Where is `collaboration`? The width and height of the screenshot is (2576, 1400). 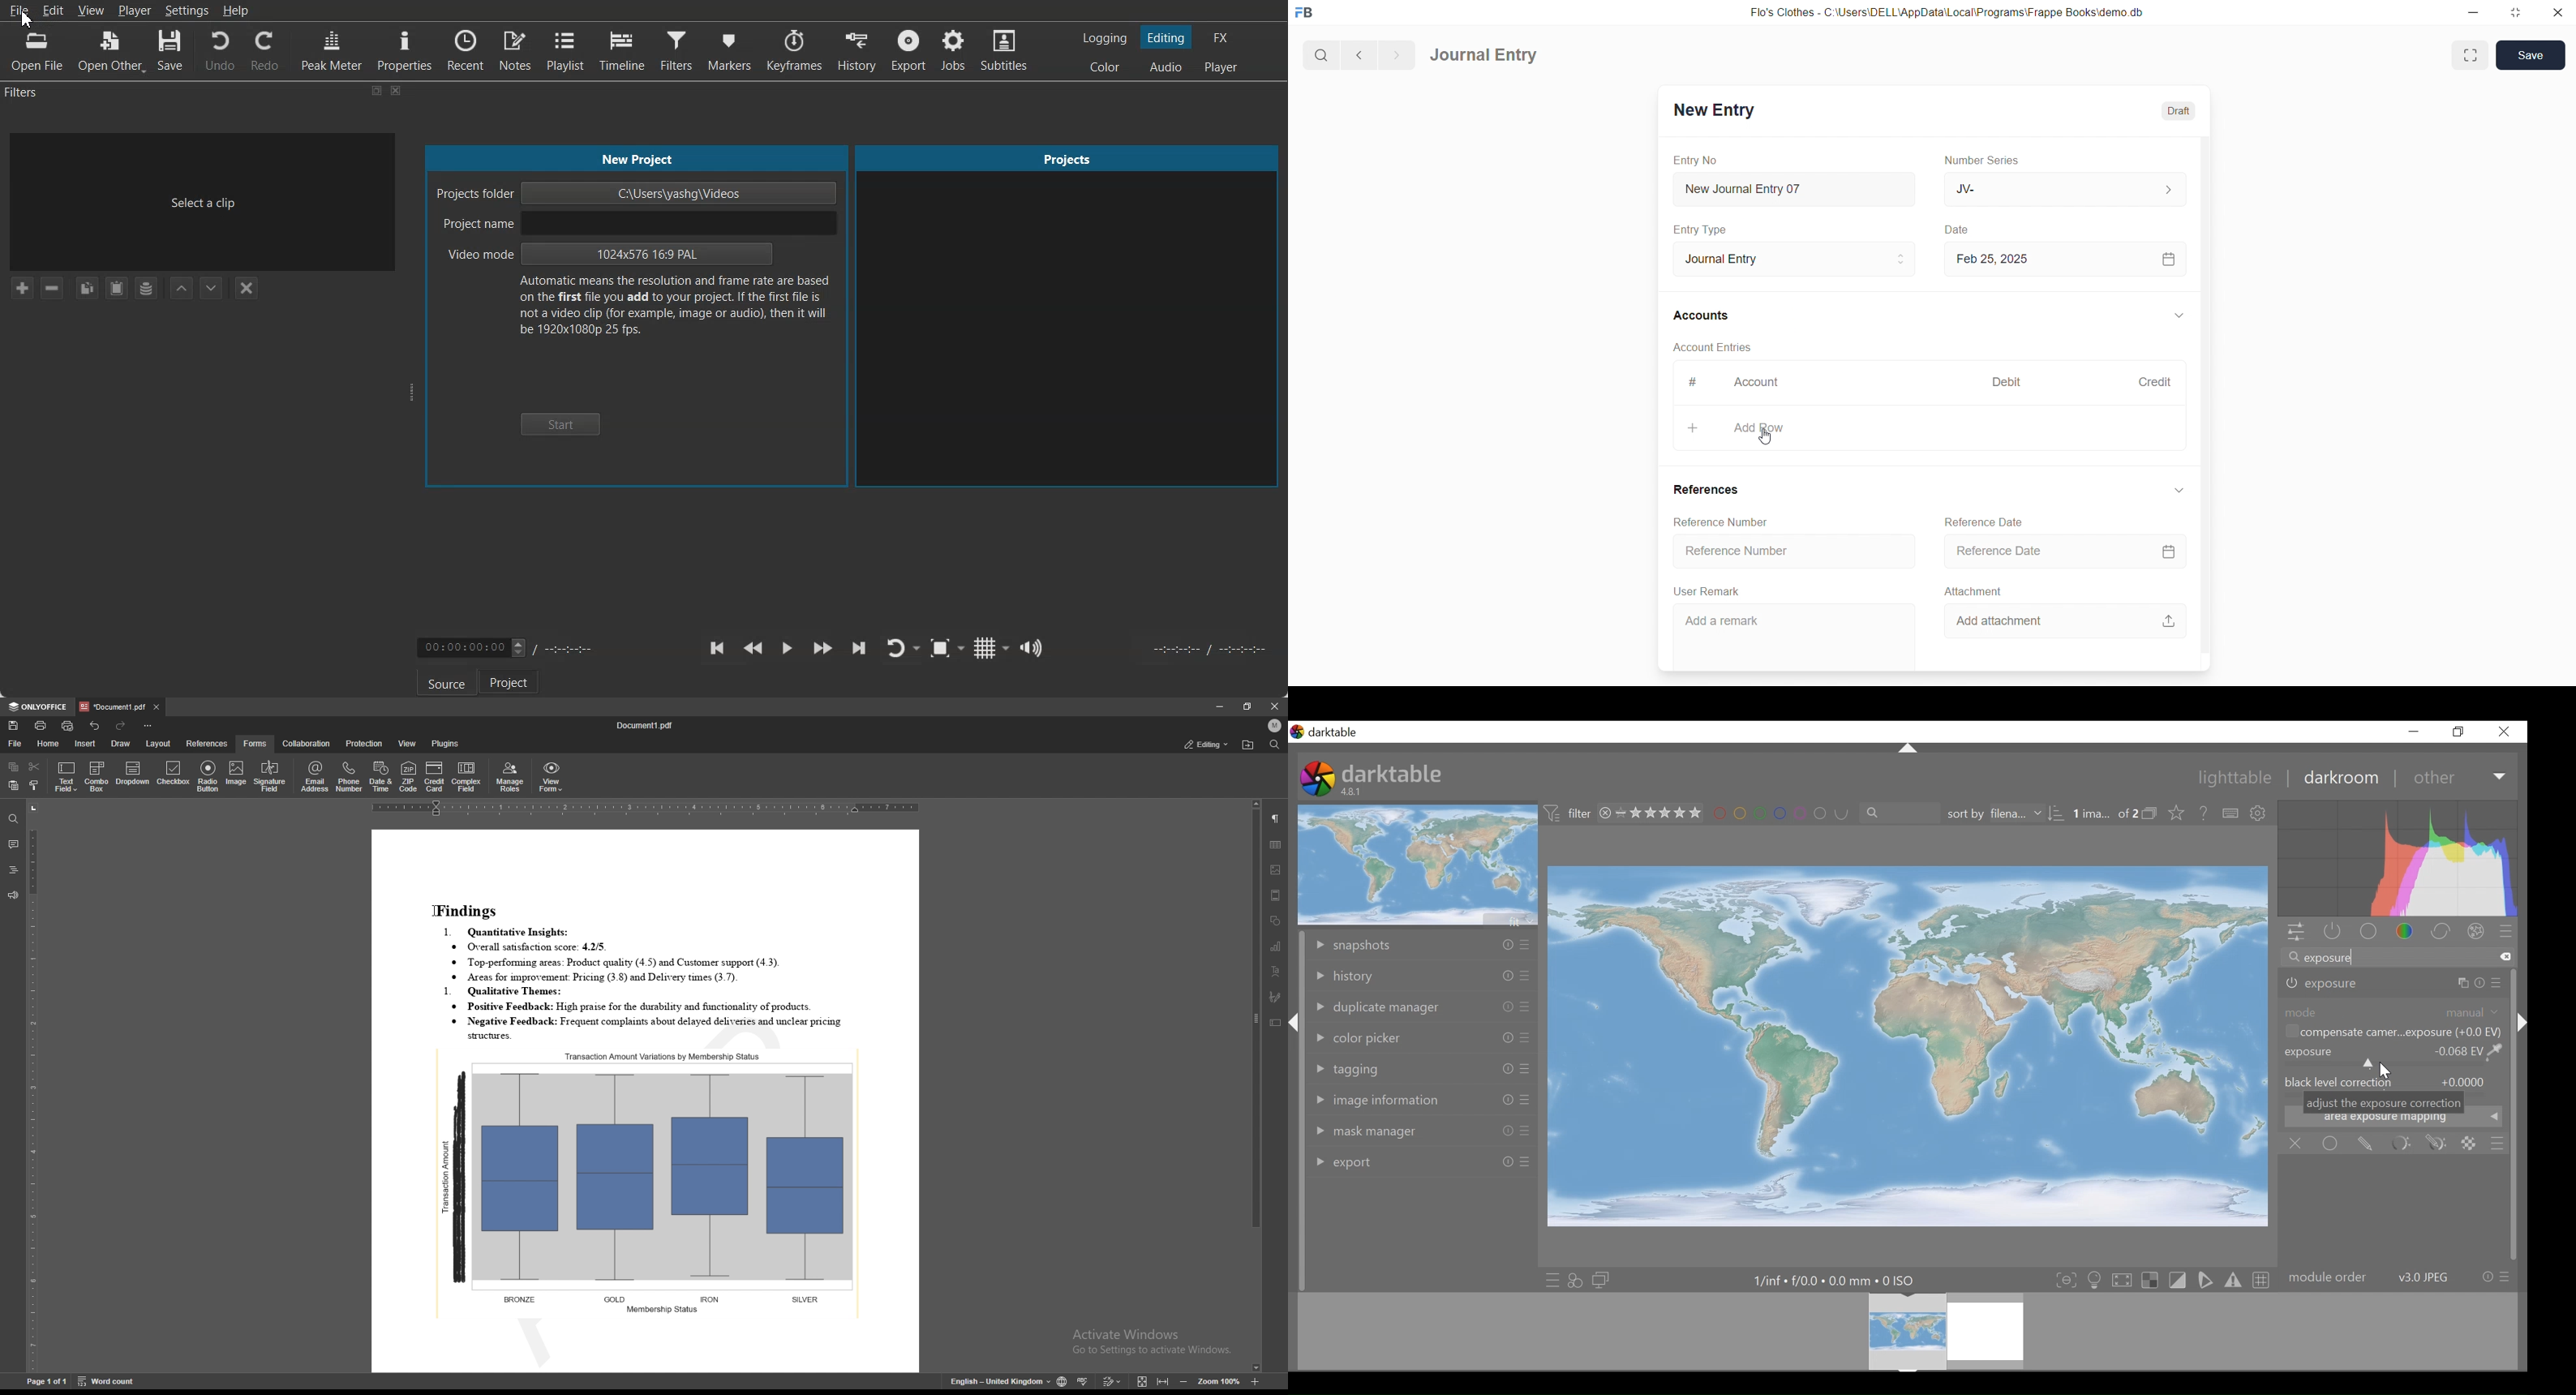 collaboration is located at coordinates (308, 742).